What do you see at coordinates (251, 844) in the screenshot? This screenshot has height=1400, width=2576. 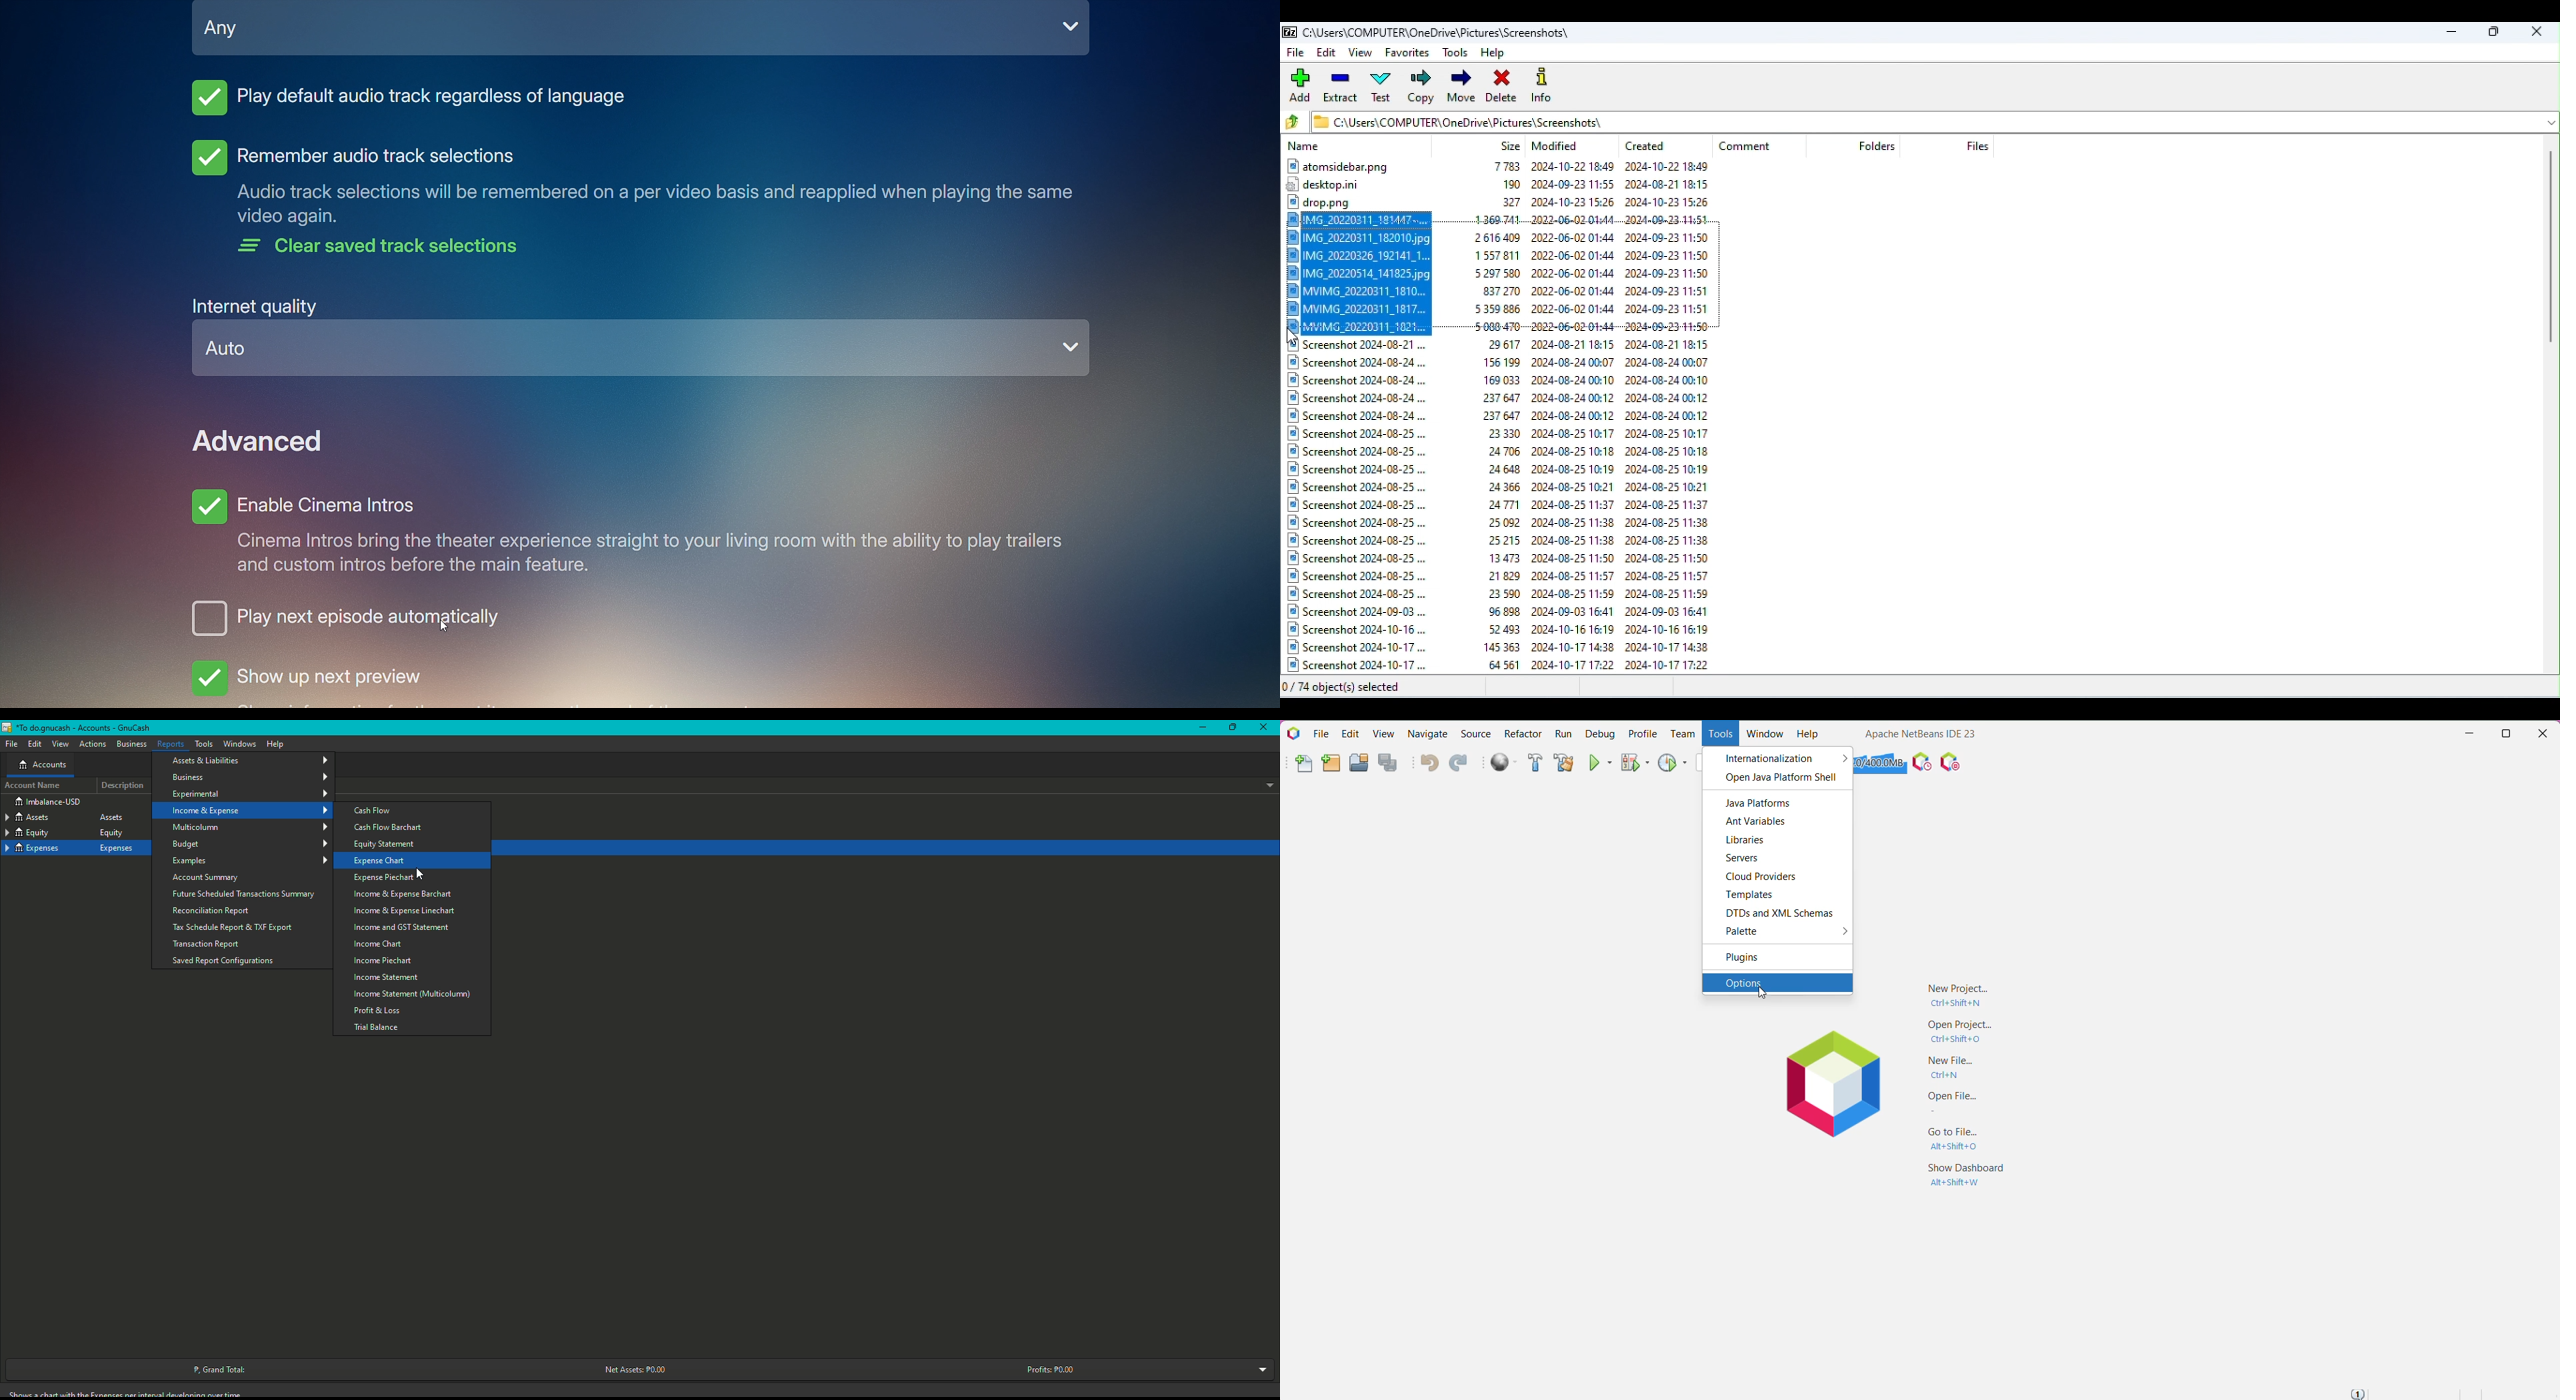 I see `Budget` at bounding box center [251, 844].